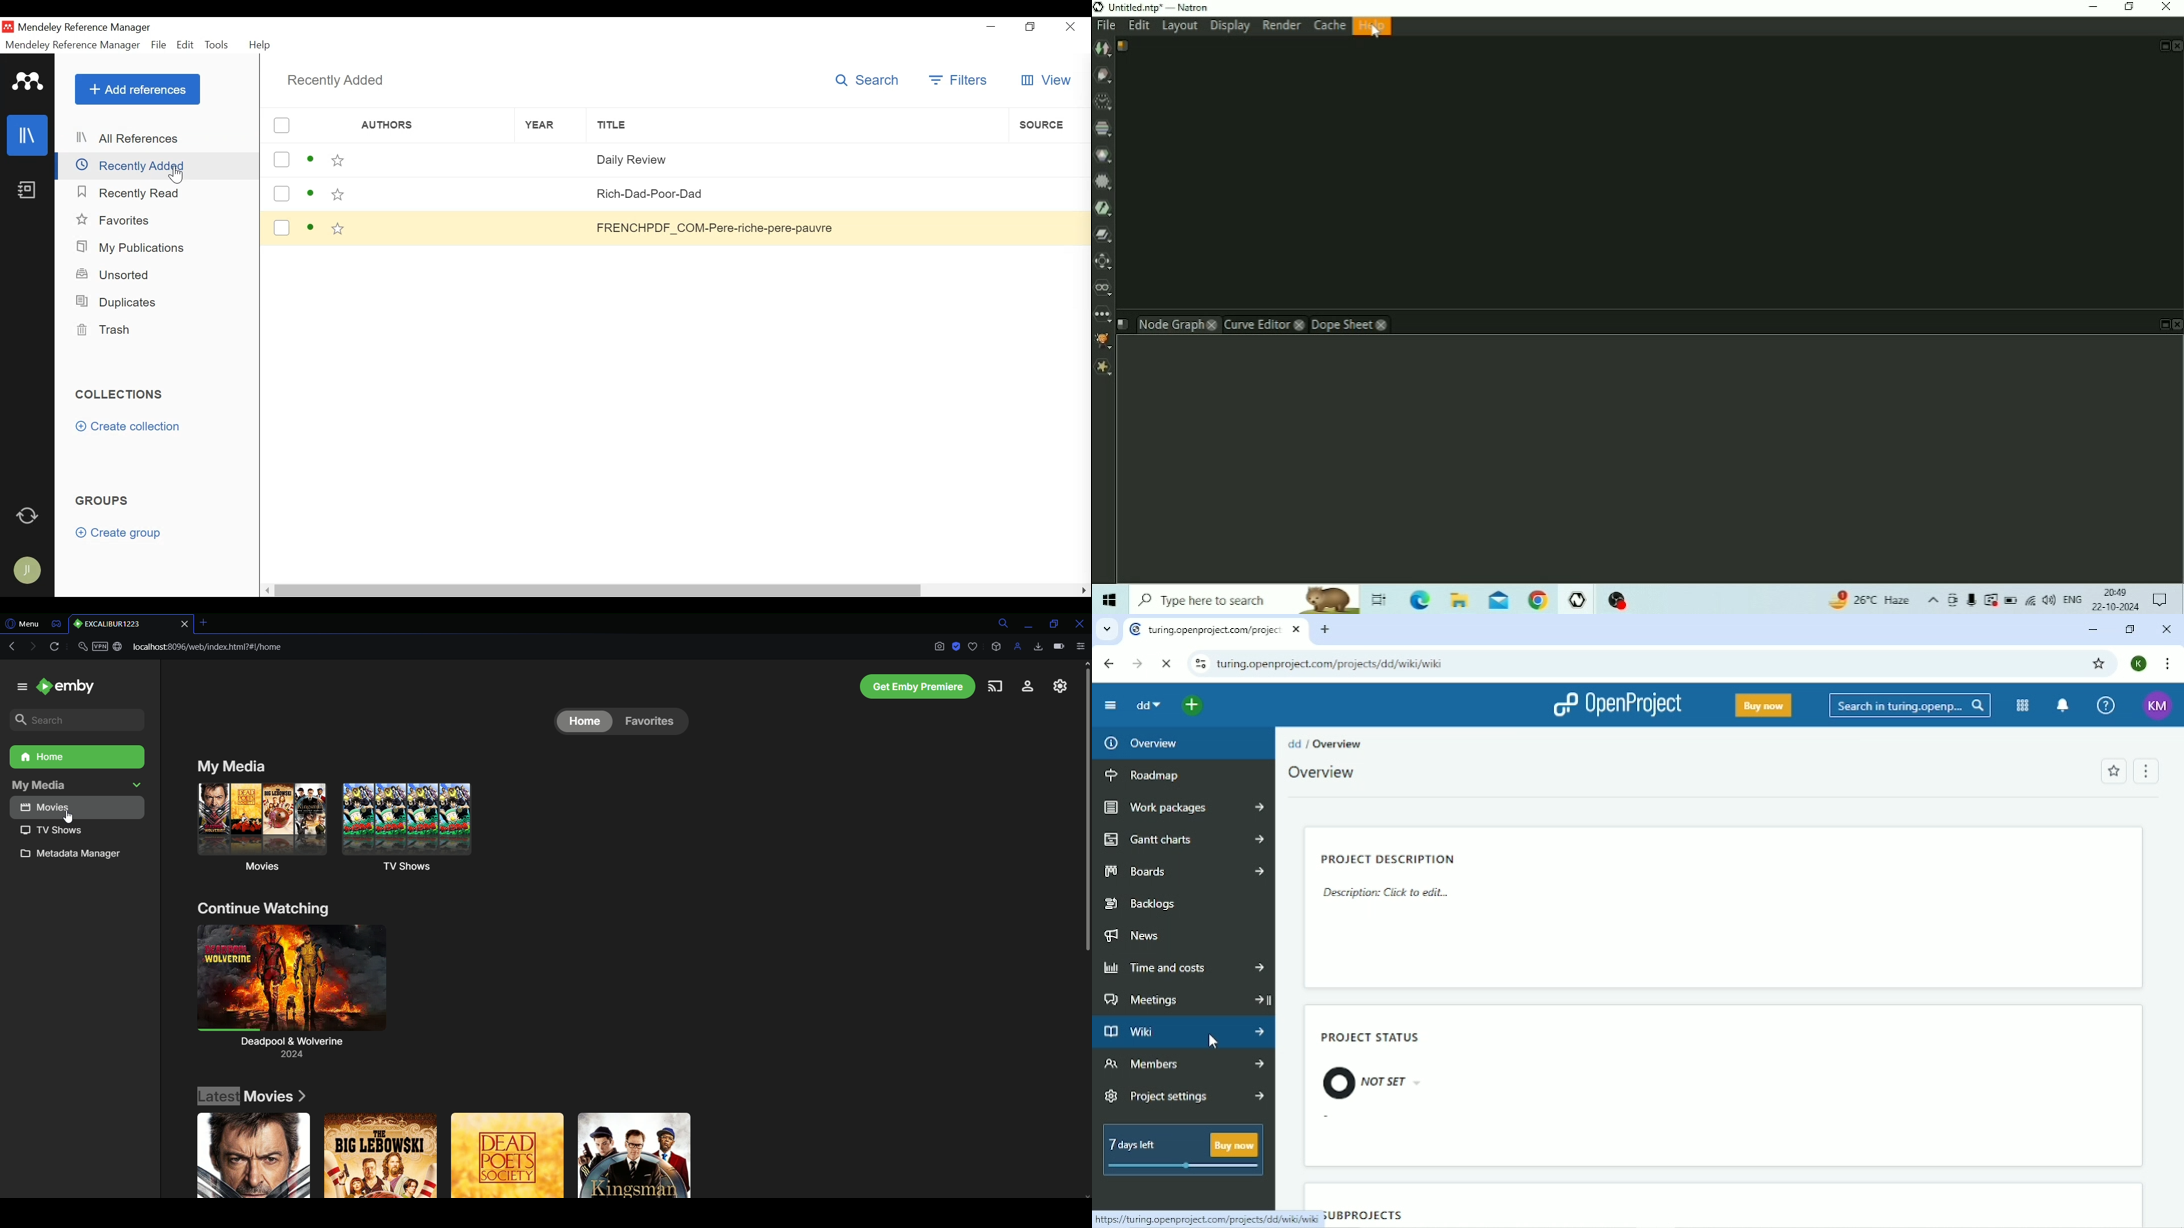 Image resolution: width=2184 pixels, height=1232 pixels. What do you see at coordinates (1046, 81) in the screenshot?
I see `View` at bounding box center [1046, 81].